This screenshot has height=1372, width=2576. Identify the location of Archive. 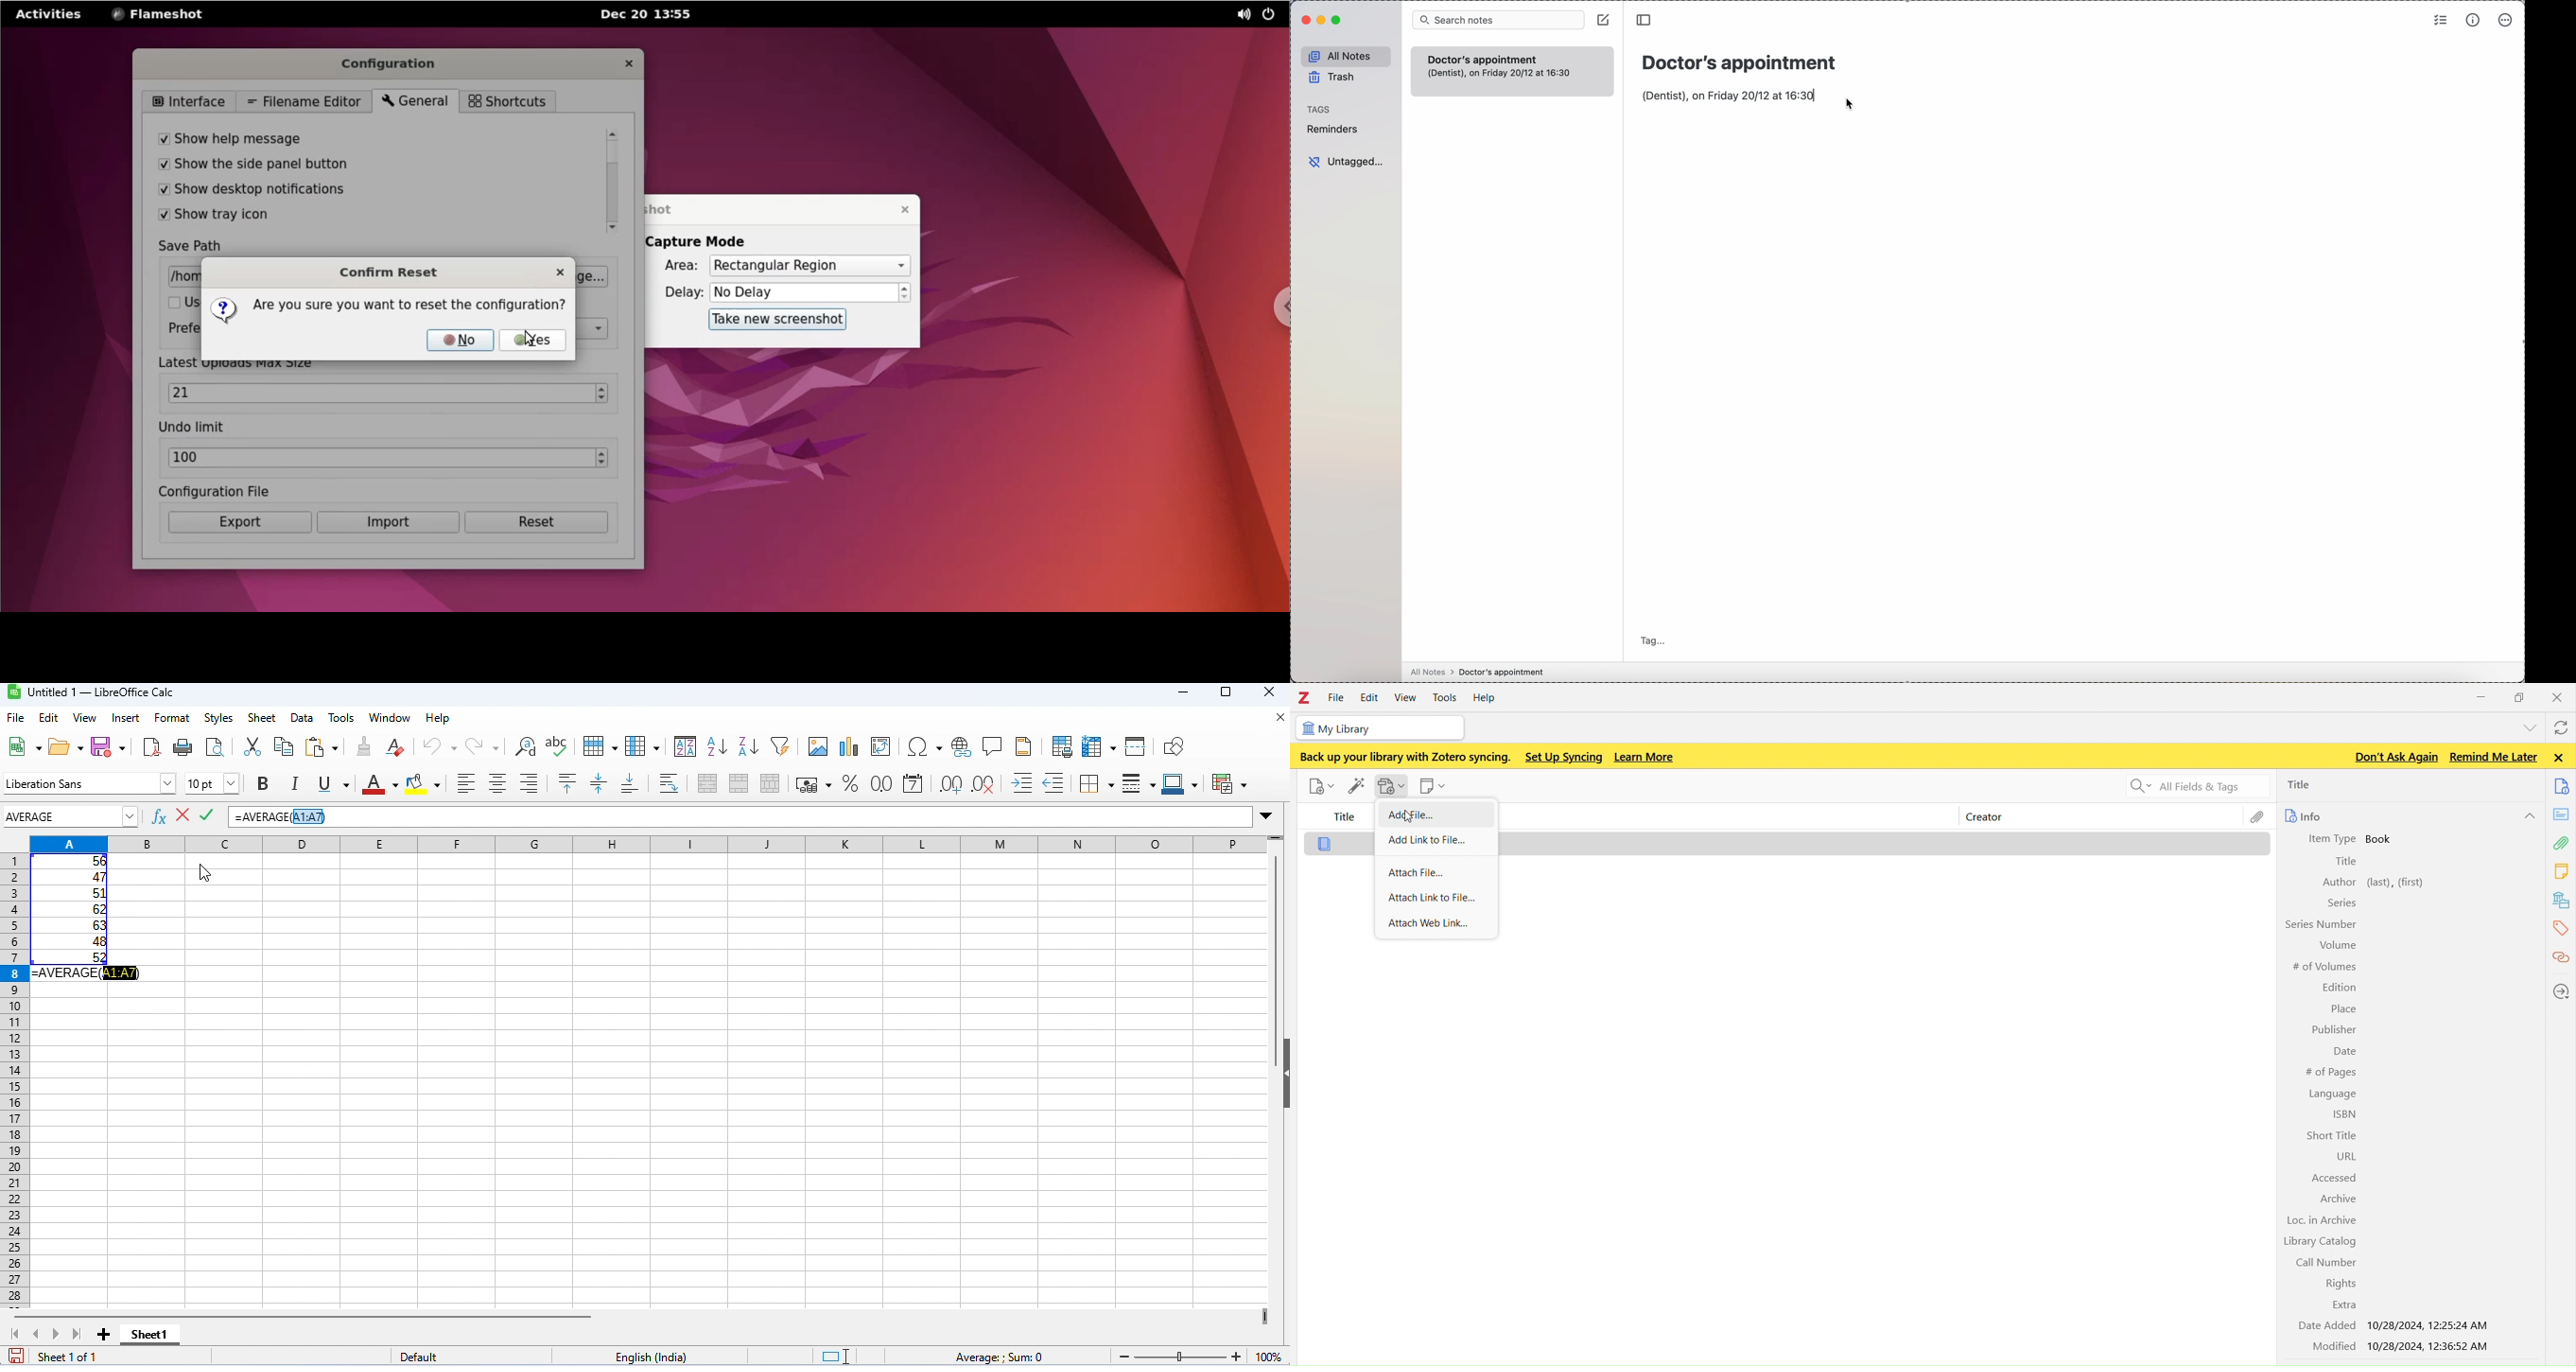
(2339, 1198).